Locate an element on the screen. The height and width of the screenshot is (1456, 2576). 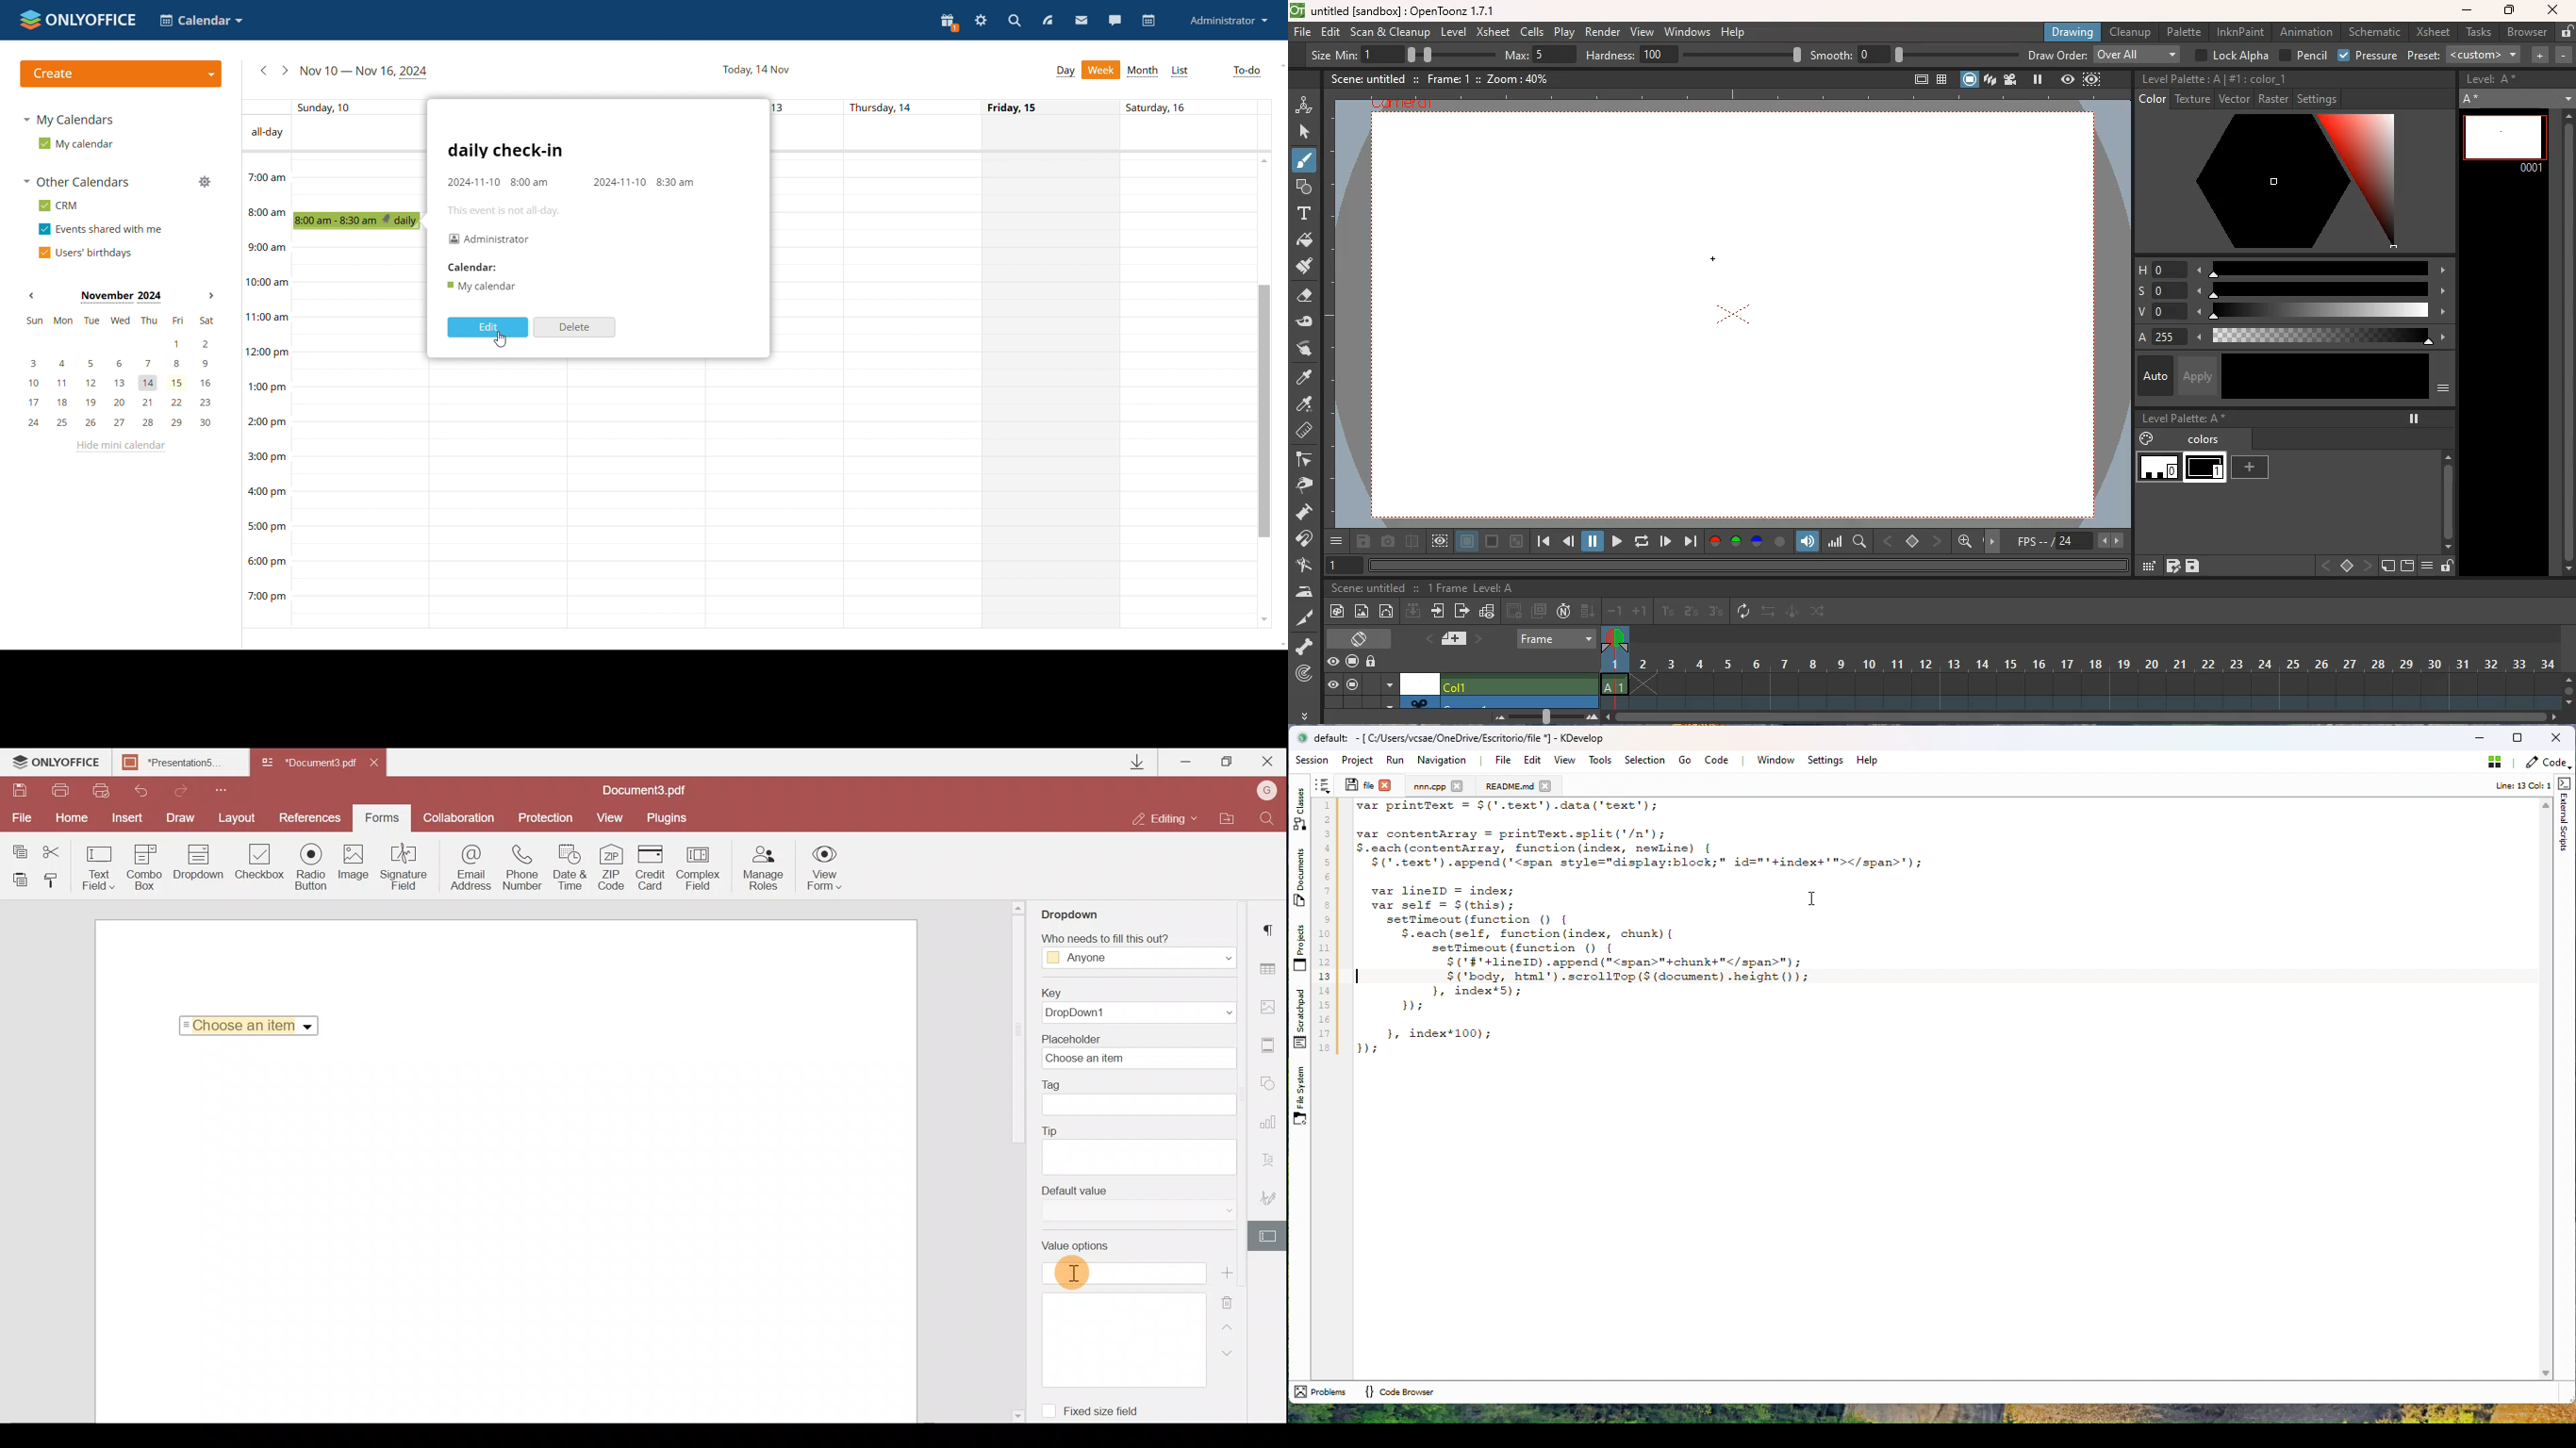
delete is located at coordinates (574, 327).